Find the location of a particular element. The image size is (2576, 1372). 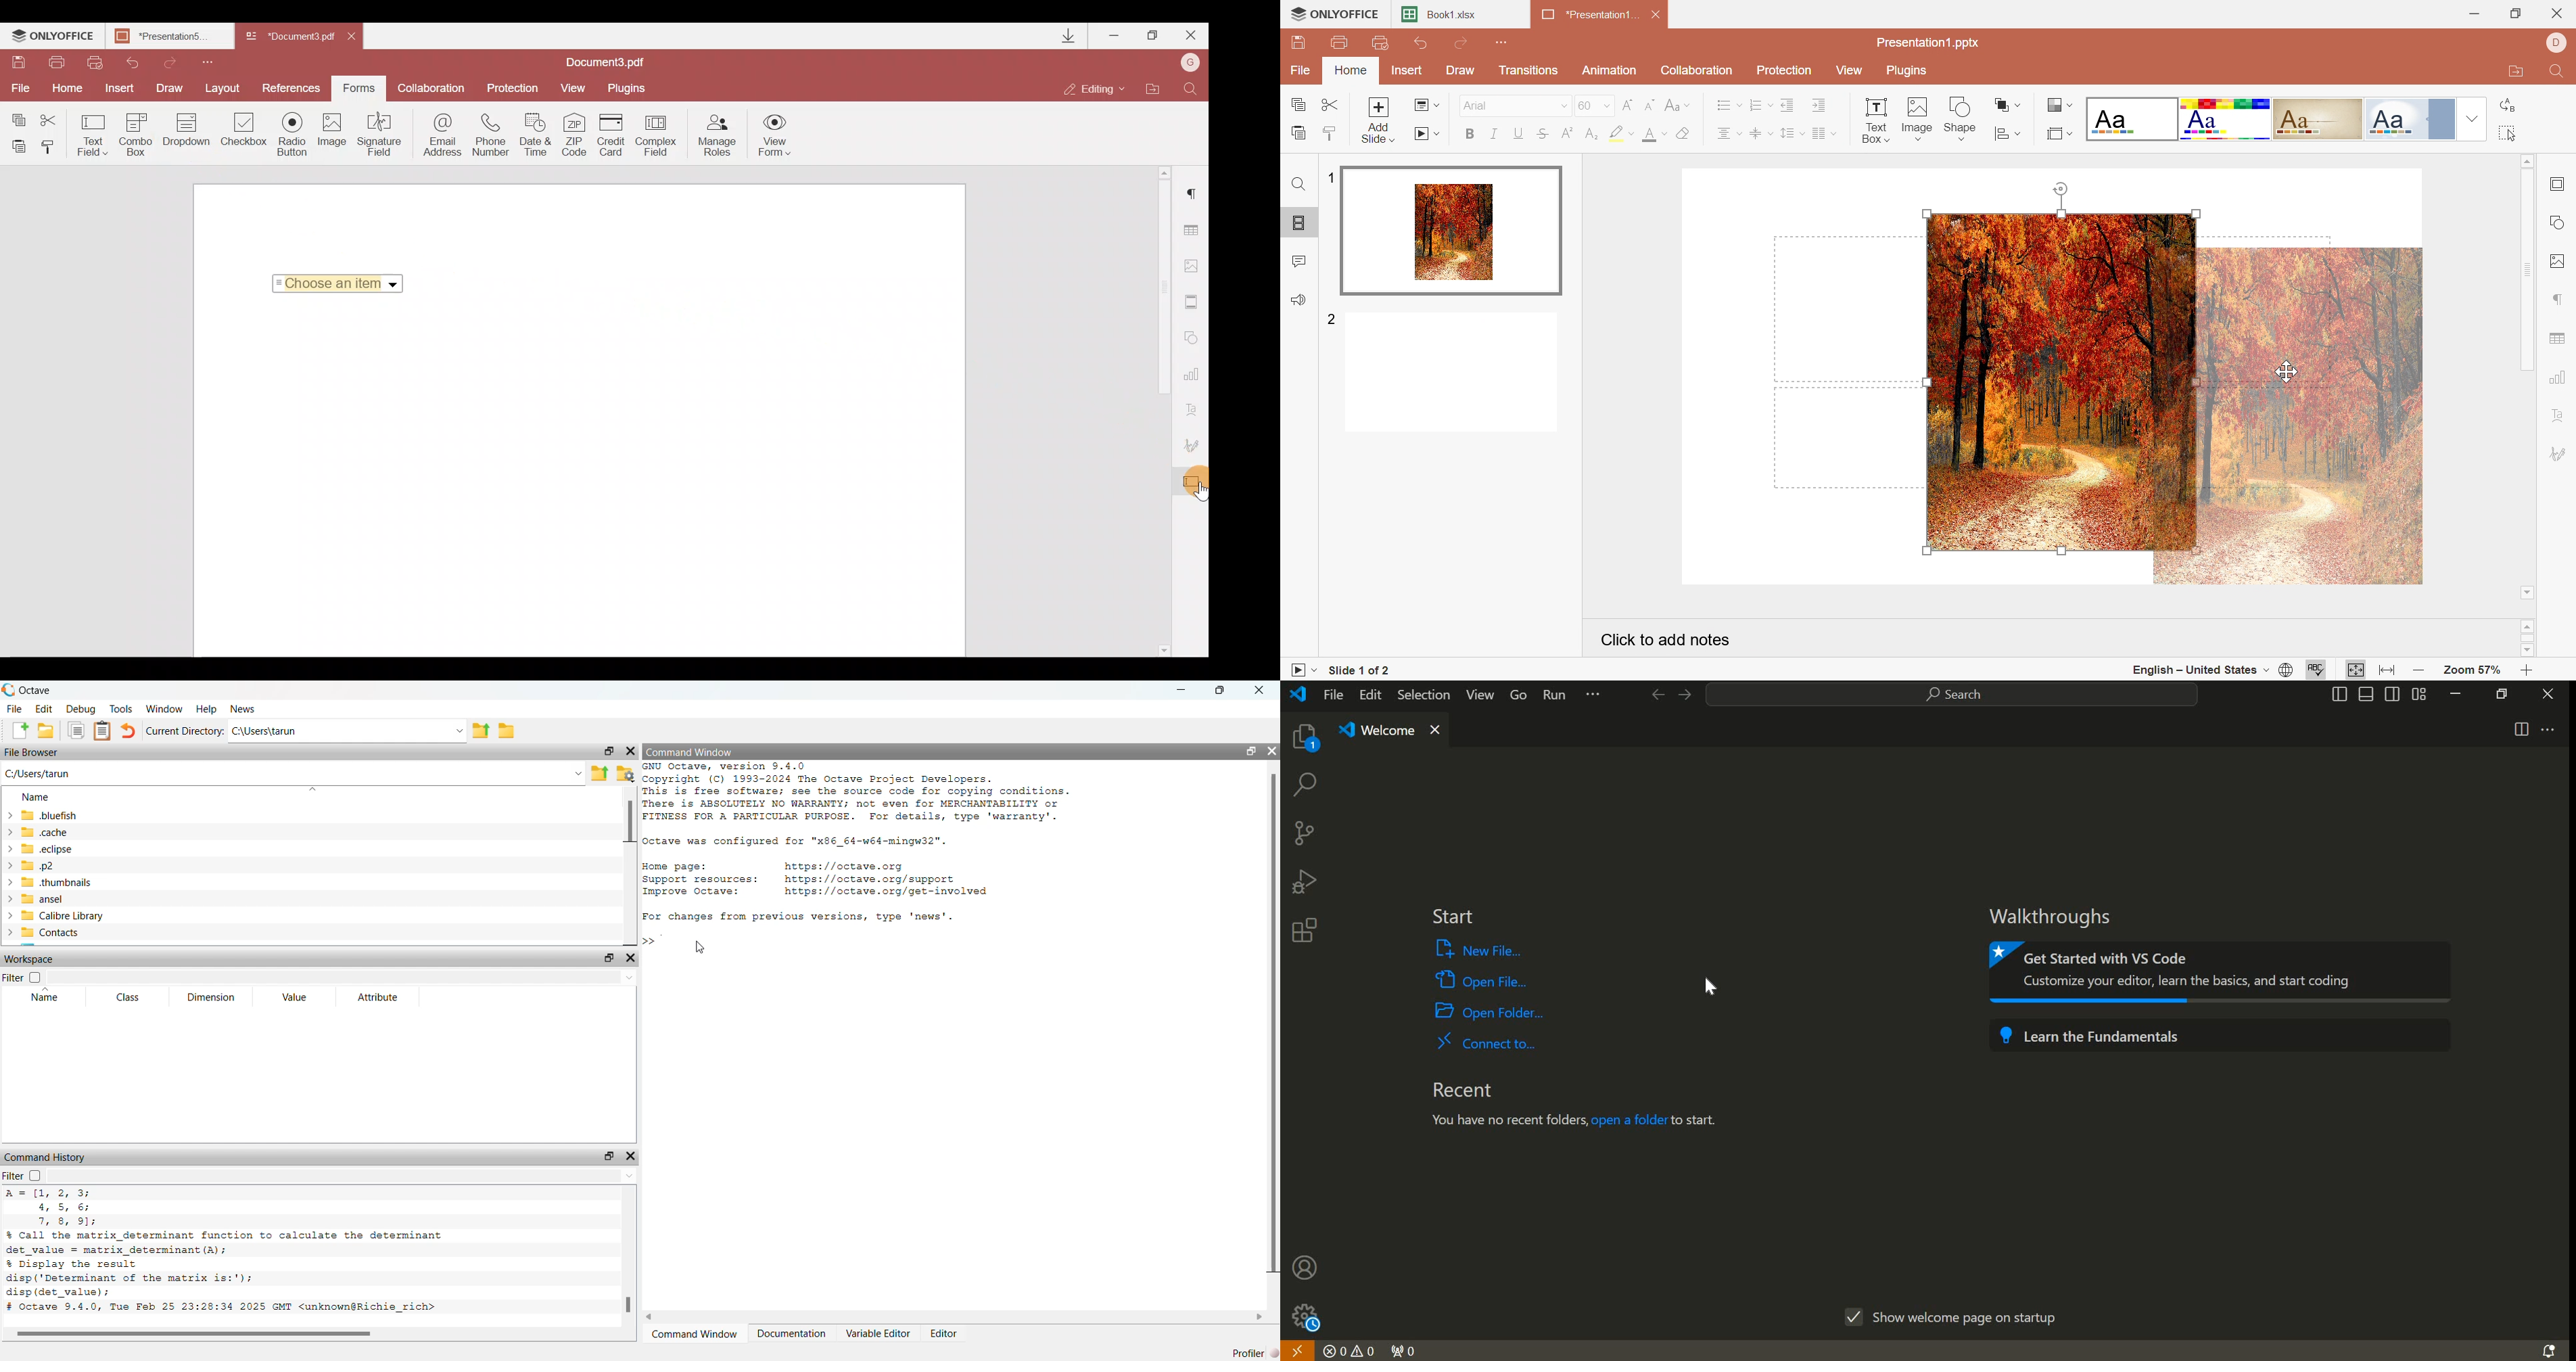

Undo is located at coordinates (132, 63).